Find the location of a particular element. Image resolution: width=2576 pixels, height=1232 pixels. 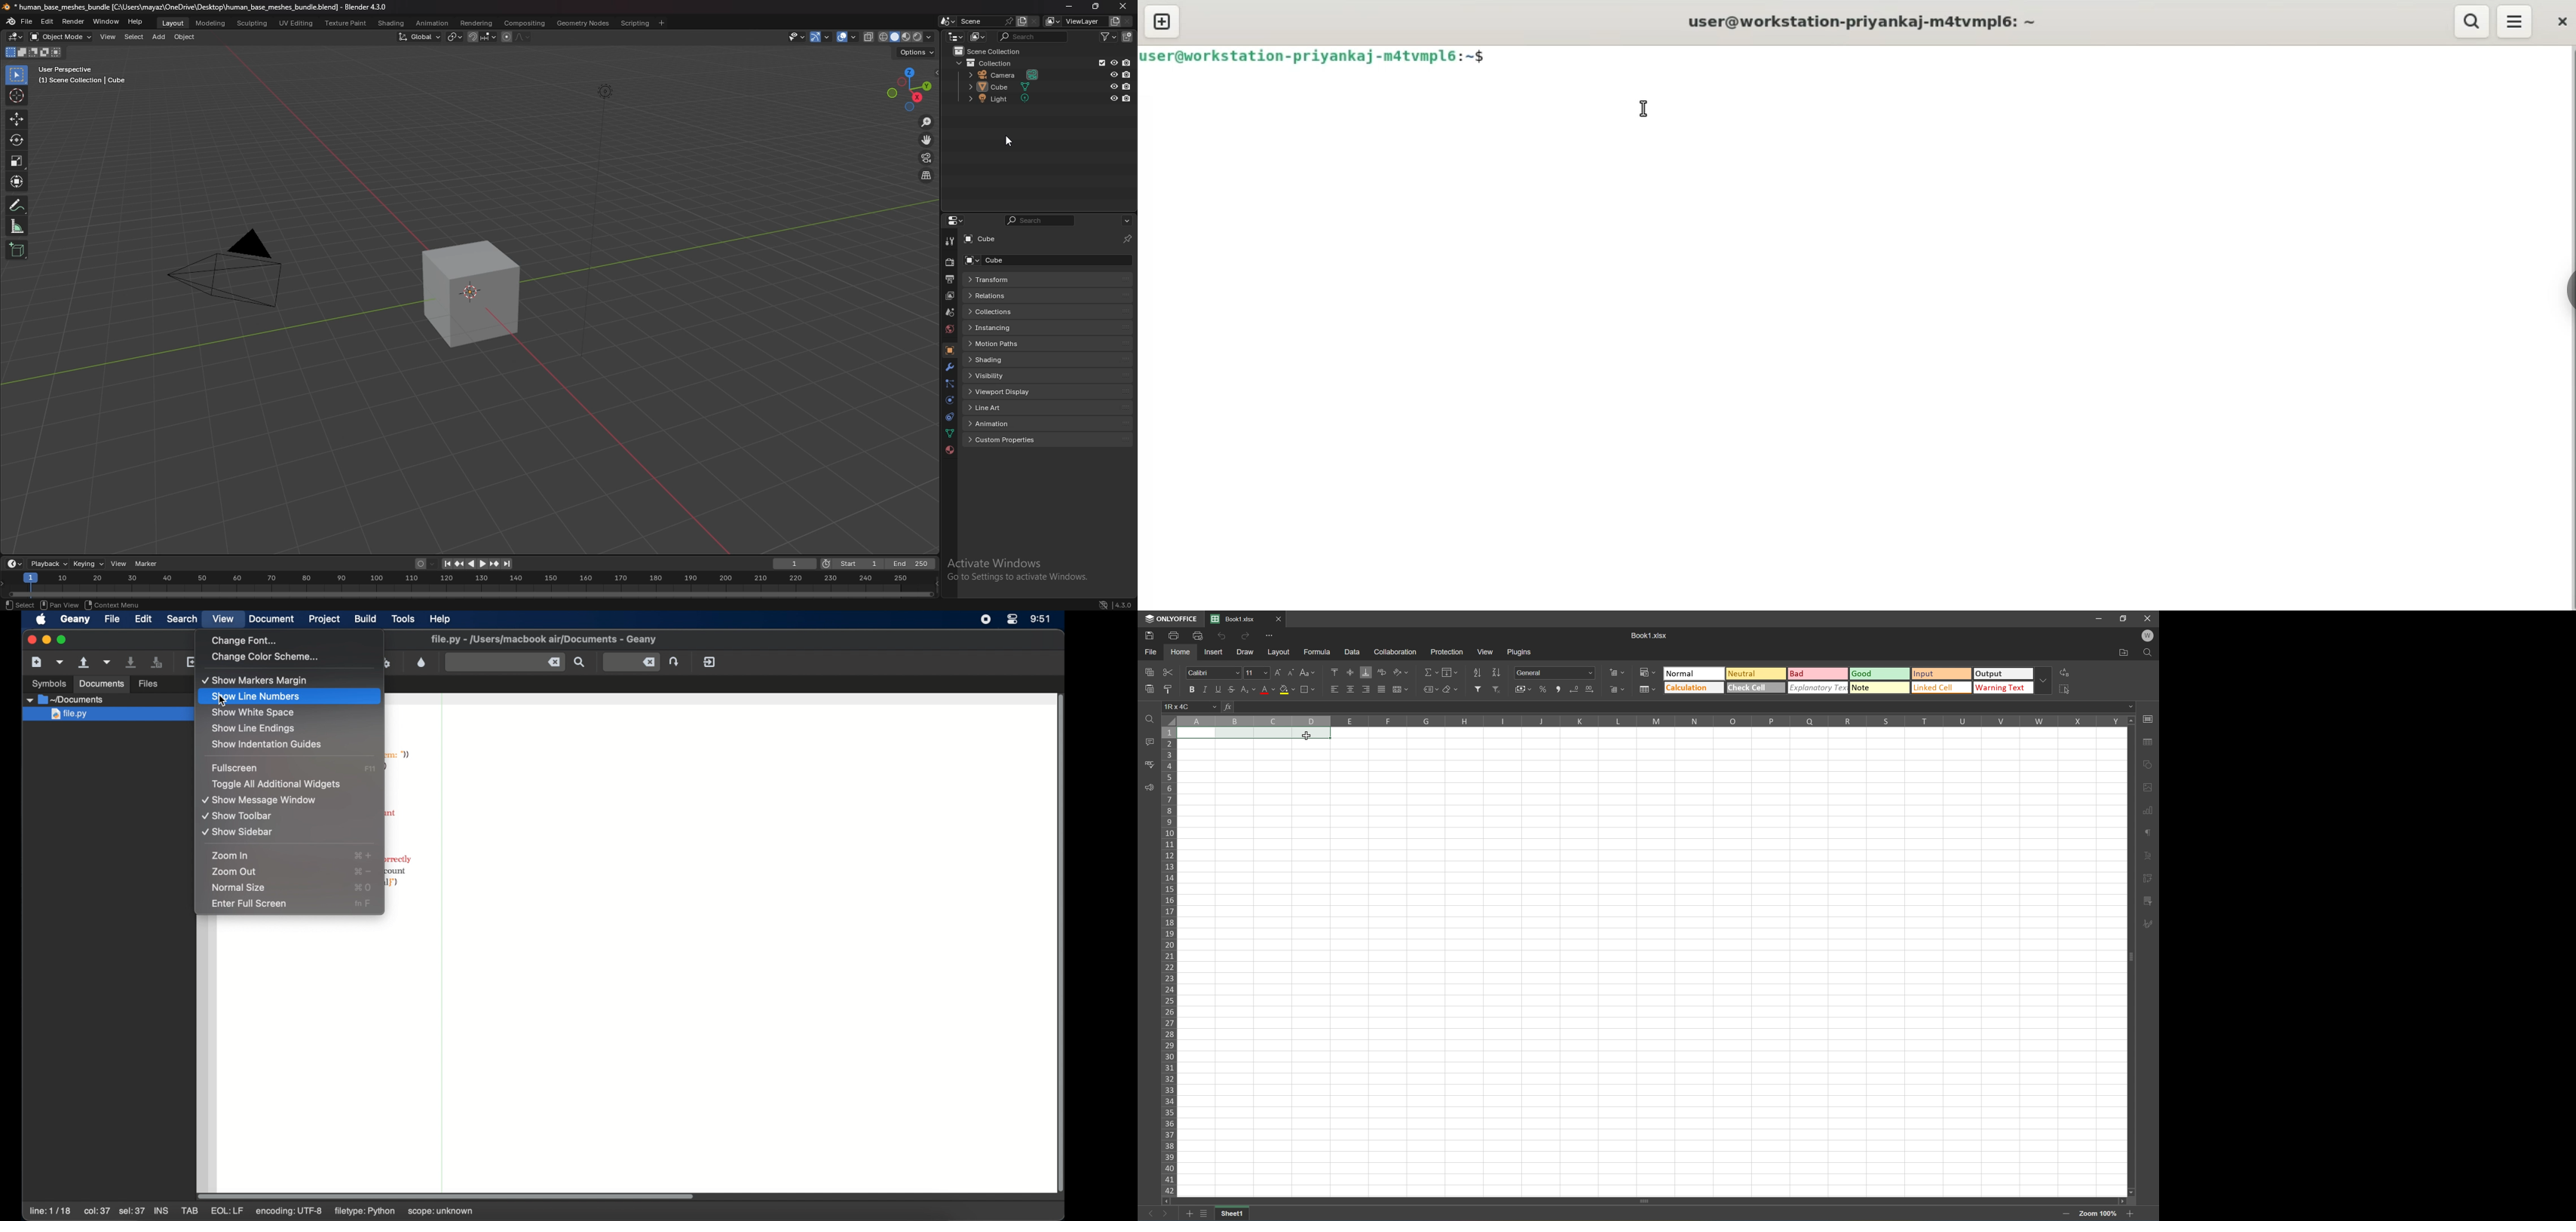

move is located at coordinates (17, 119).